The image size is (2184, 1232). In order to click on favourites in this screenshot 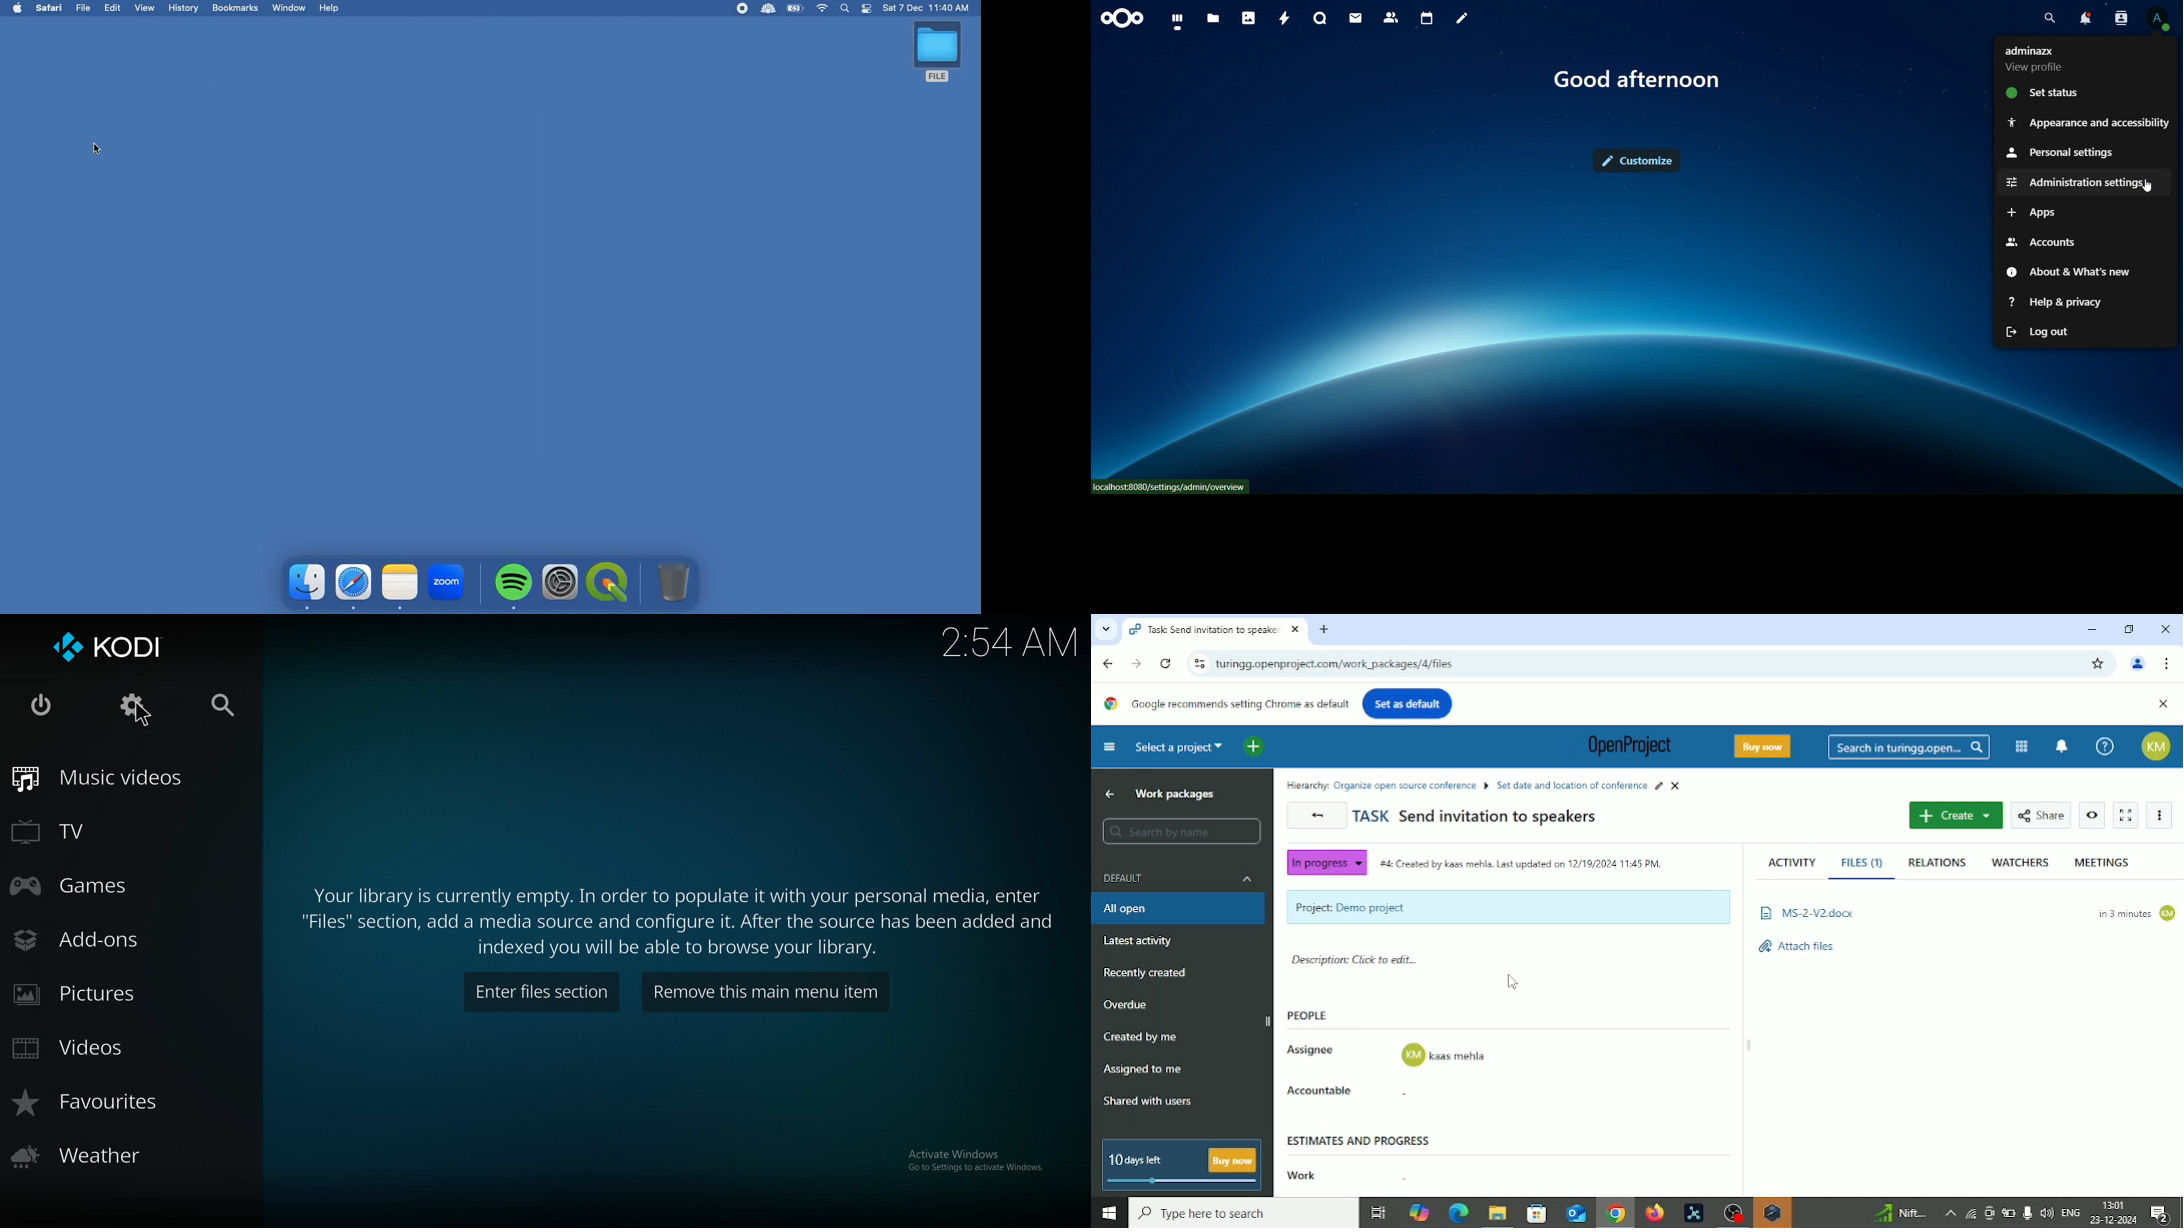, I will do `click(98, 1102)`.